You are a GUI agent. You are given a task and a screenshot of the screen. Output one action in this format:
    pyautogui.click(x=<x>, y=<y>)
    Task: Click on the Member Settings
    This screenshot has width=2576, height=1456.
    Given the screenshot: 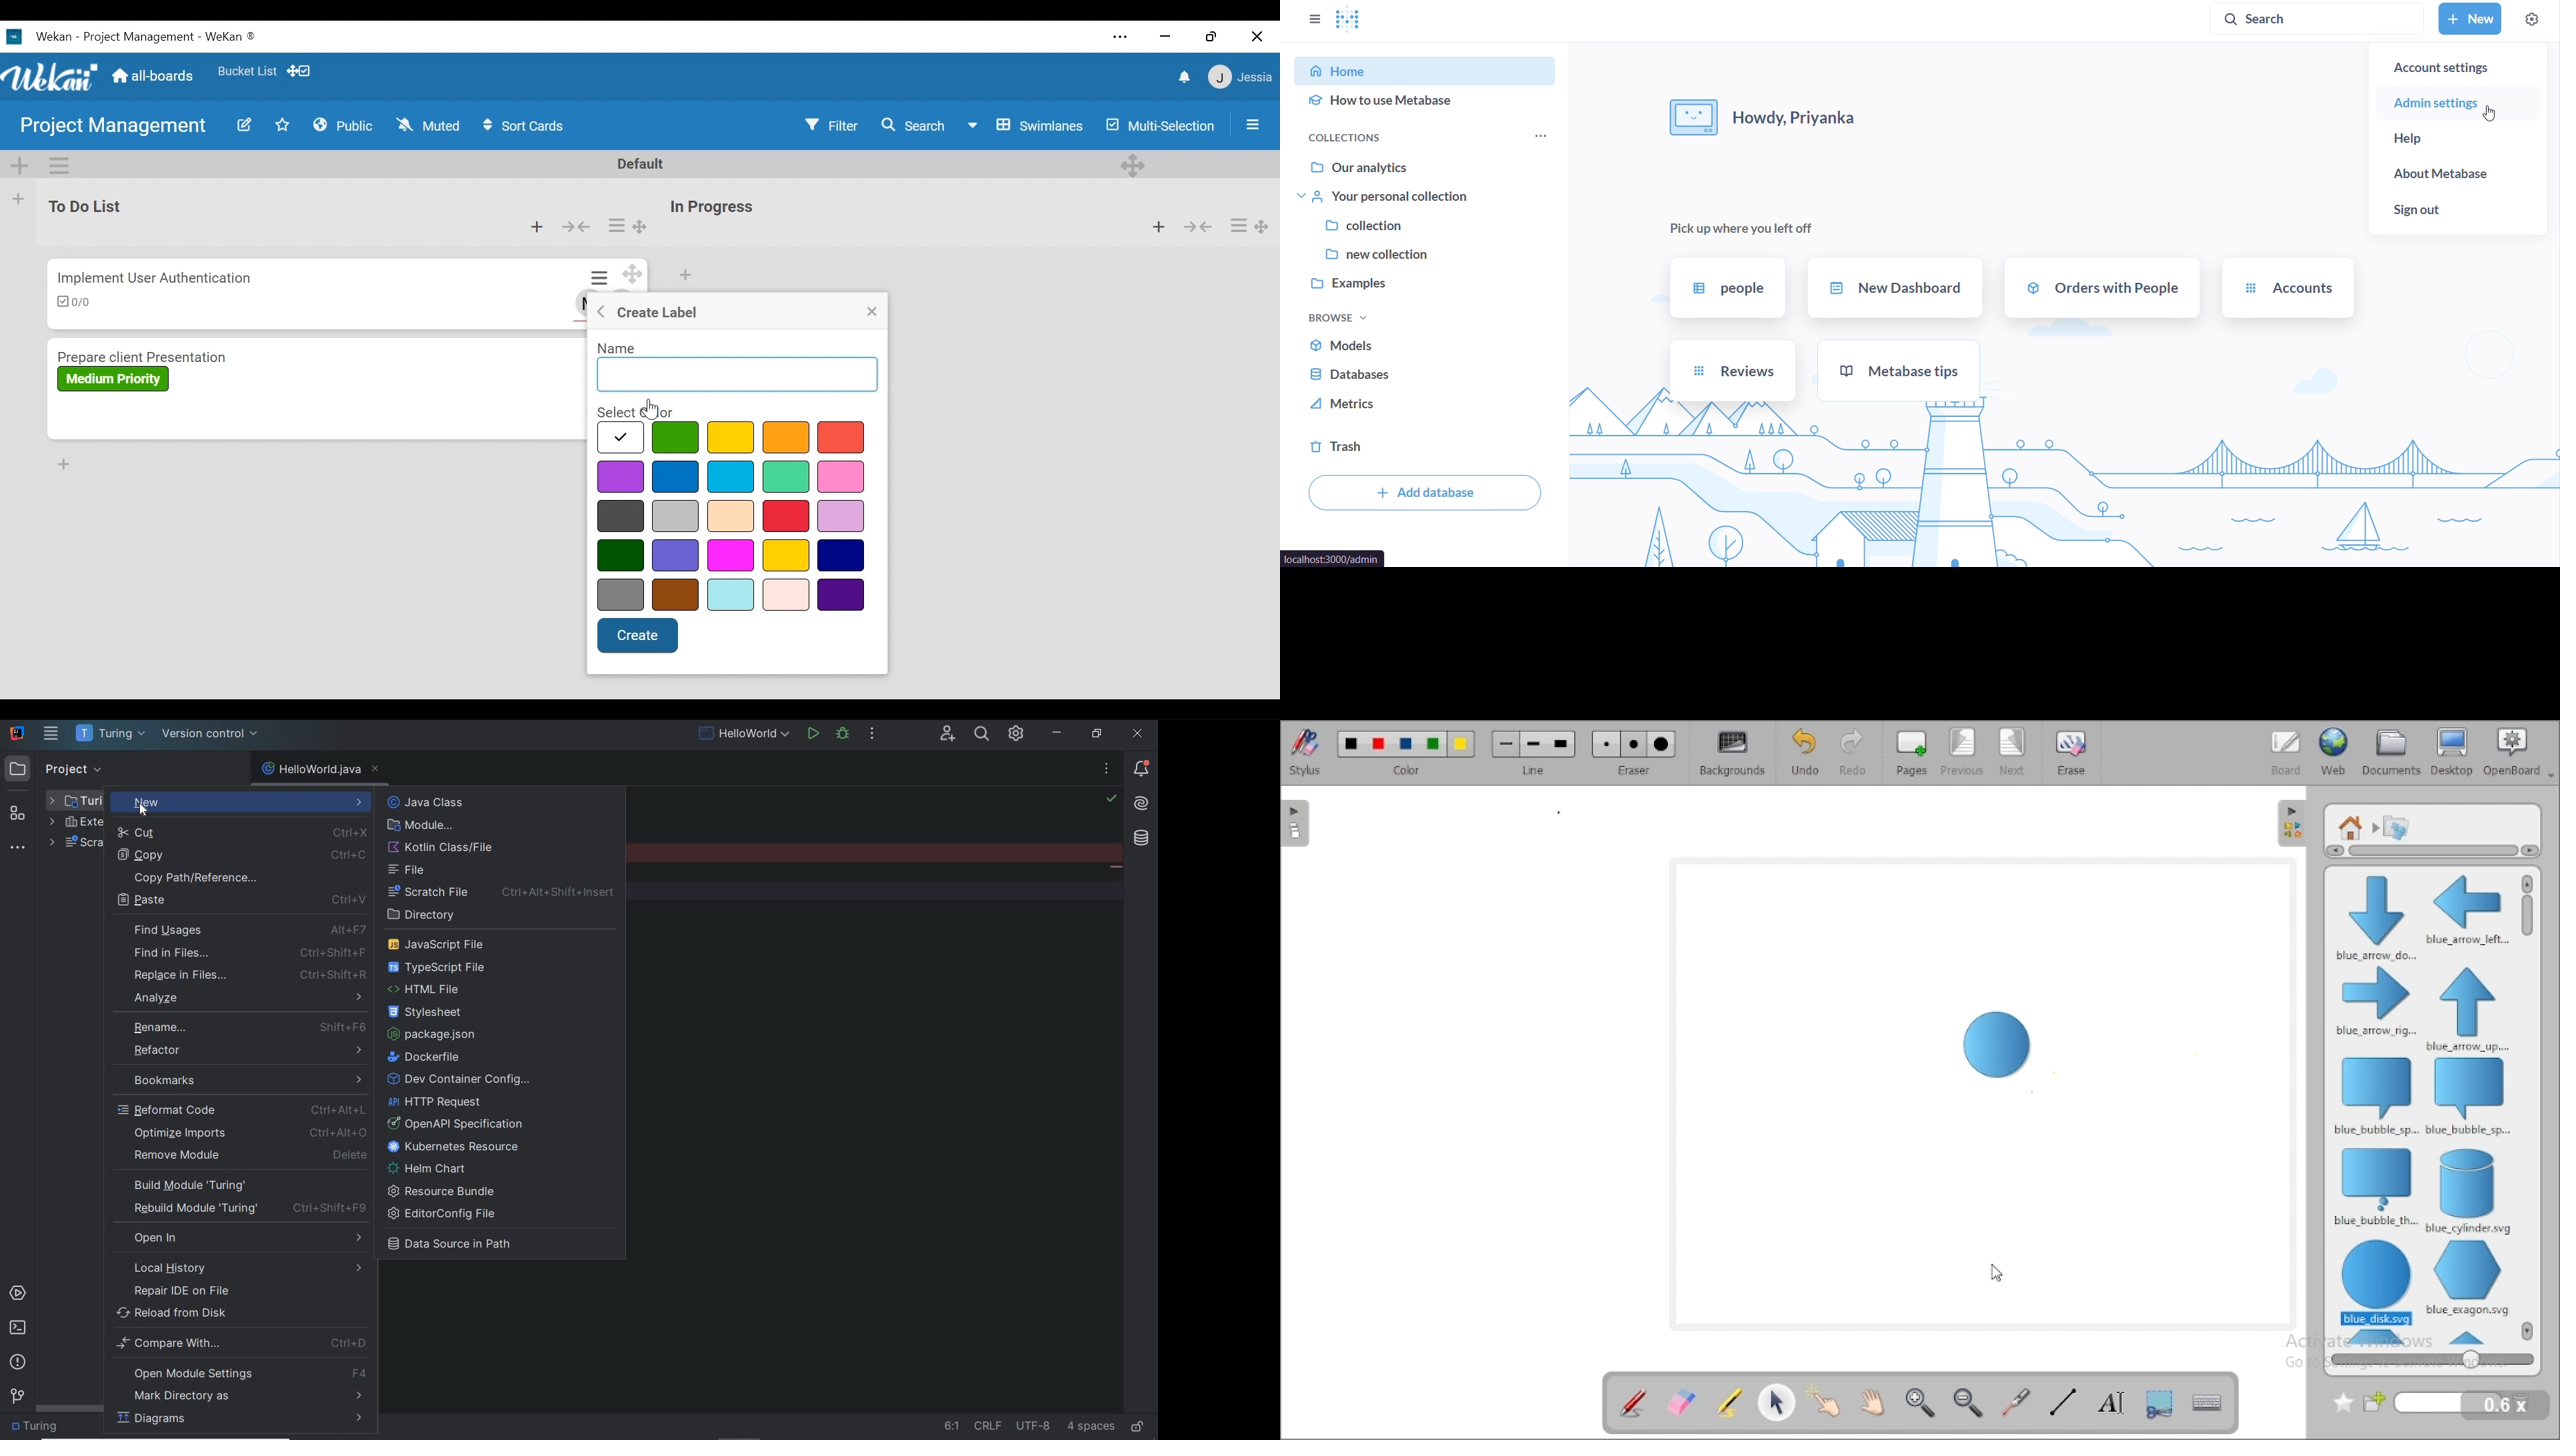 What is the action you would take?
    pyautogui.click(x=1241, y=77)
    